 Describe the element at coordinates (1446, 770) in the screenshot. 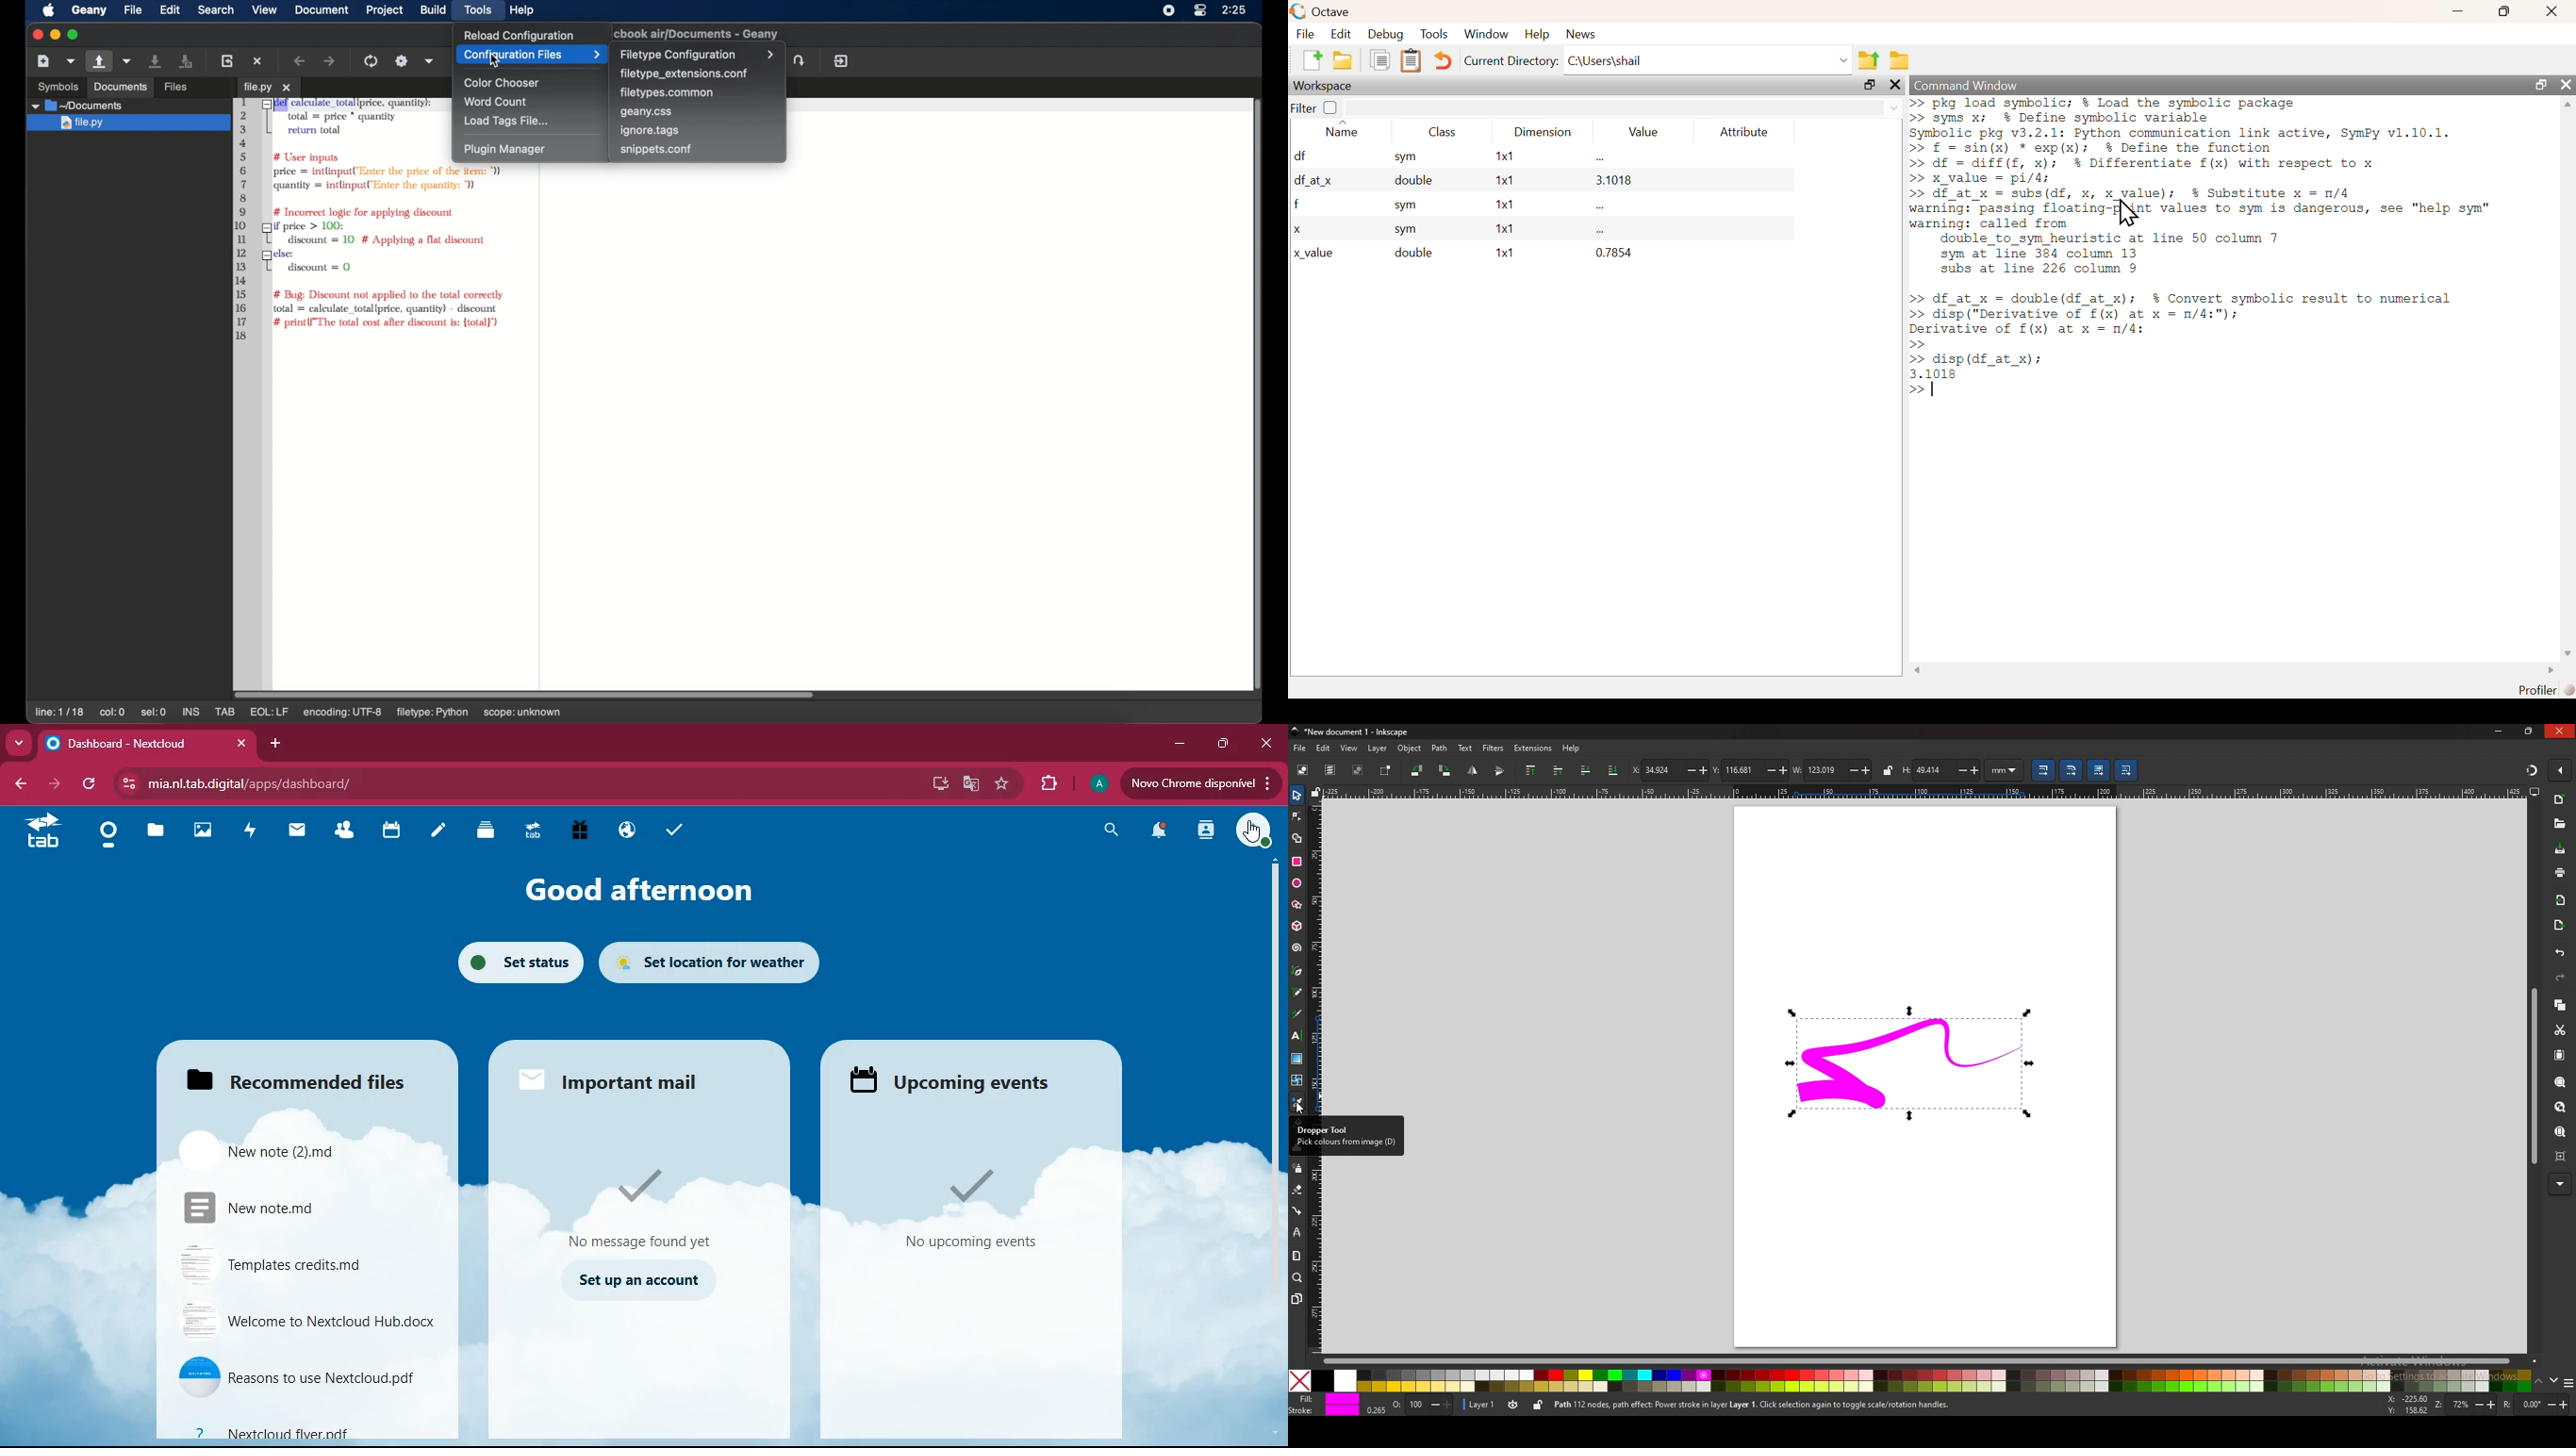

I see `rotate 90 degree cw` at that location.